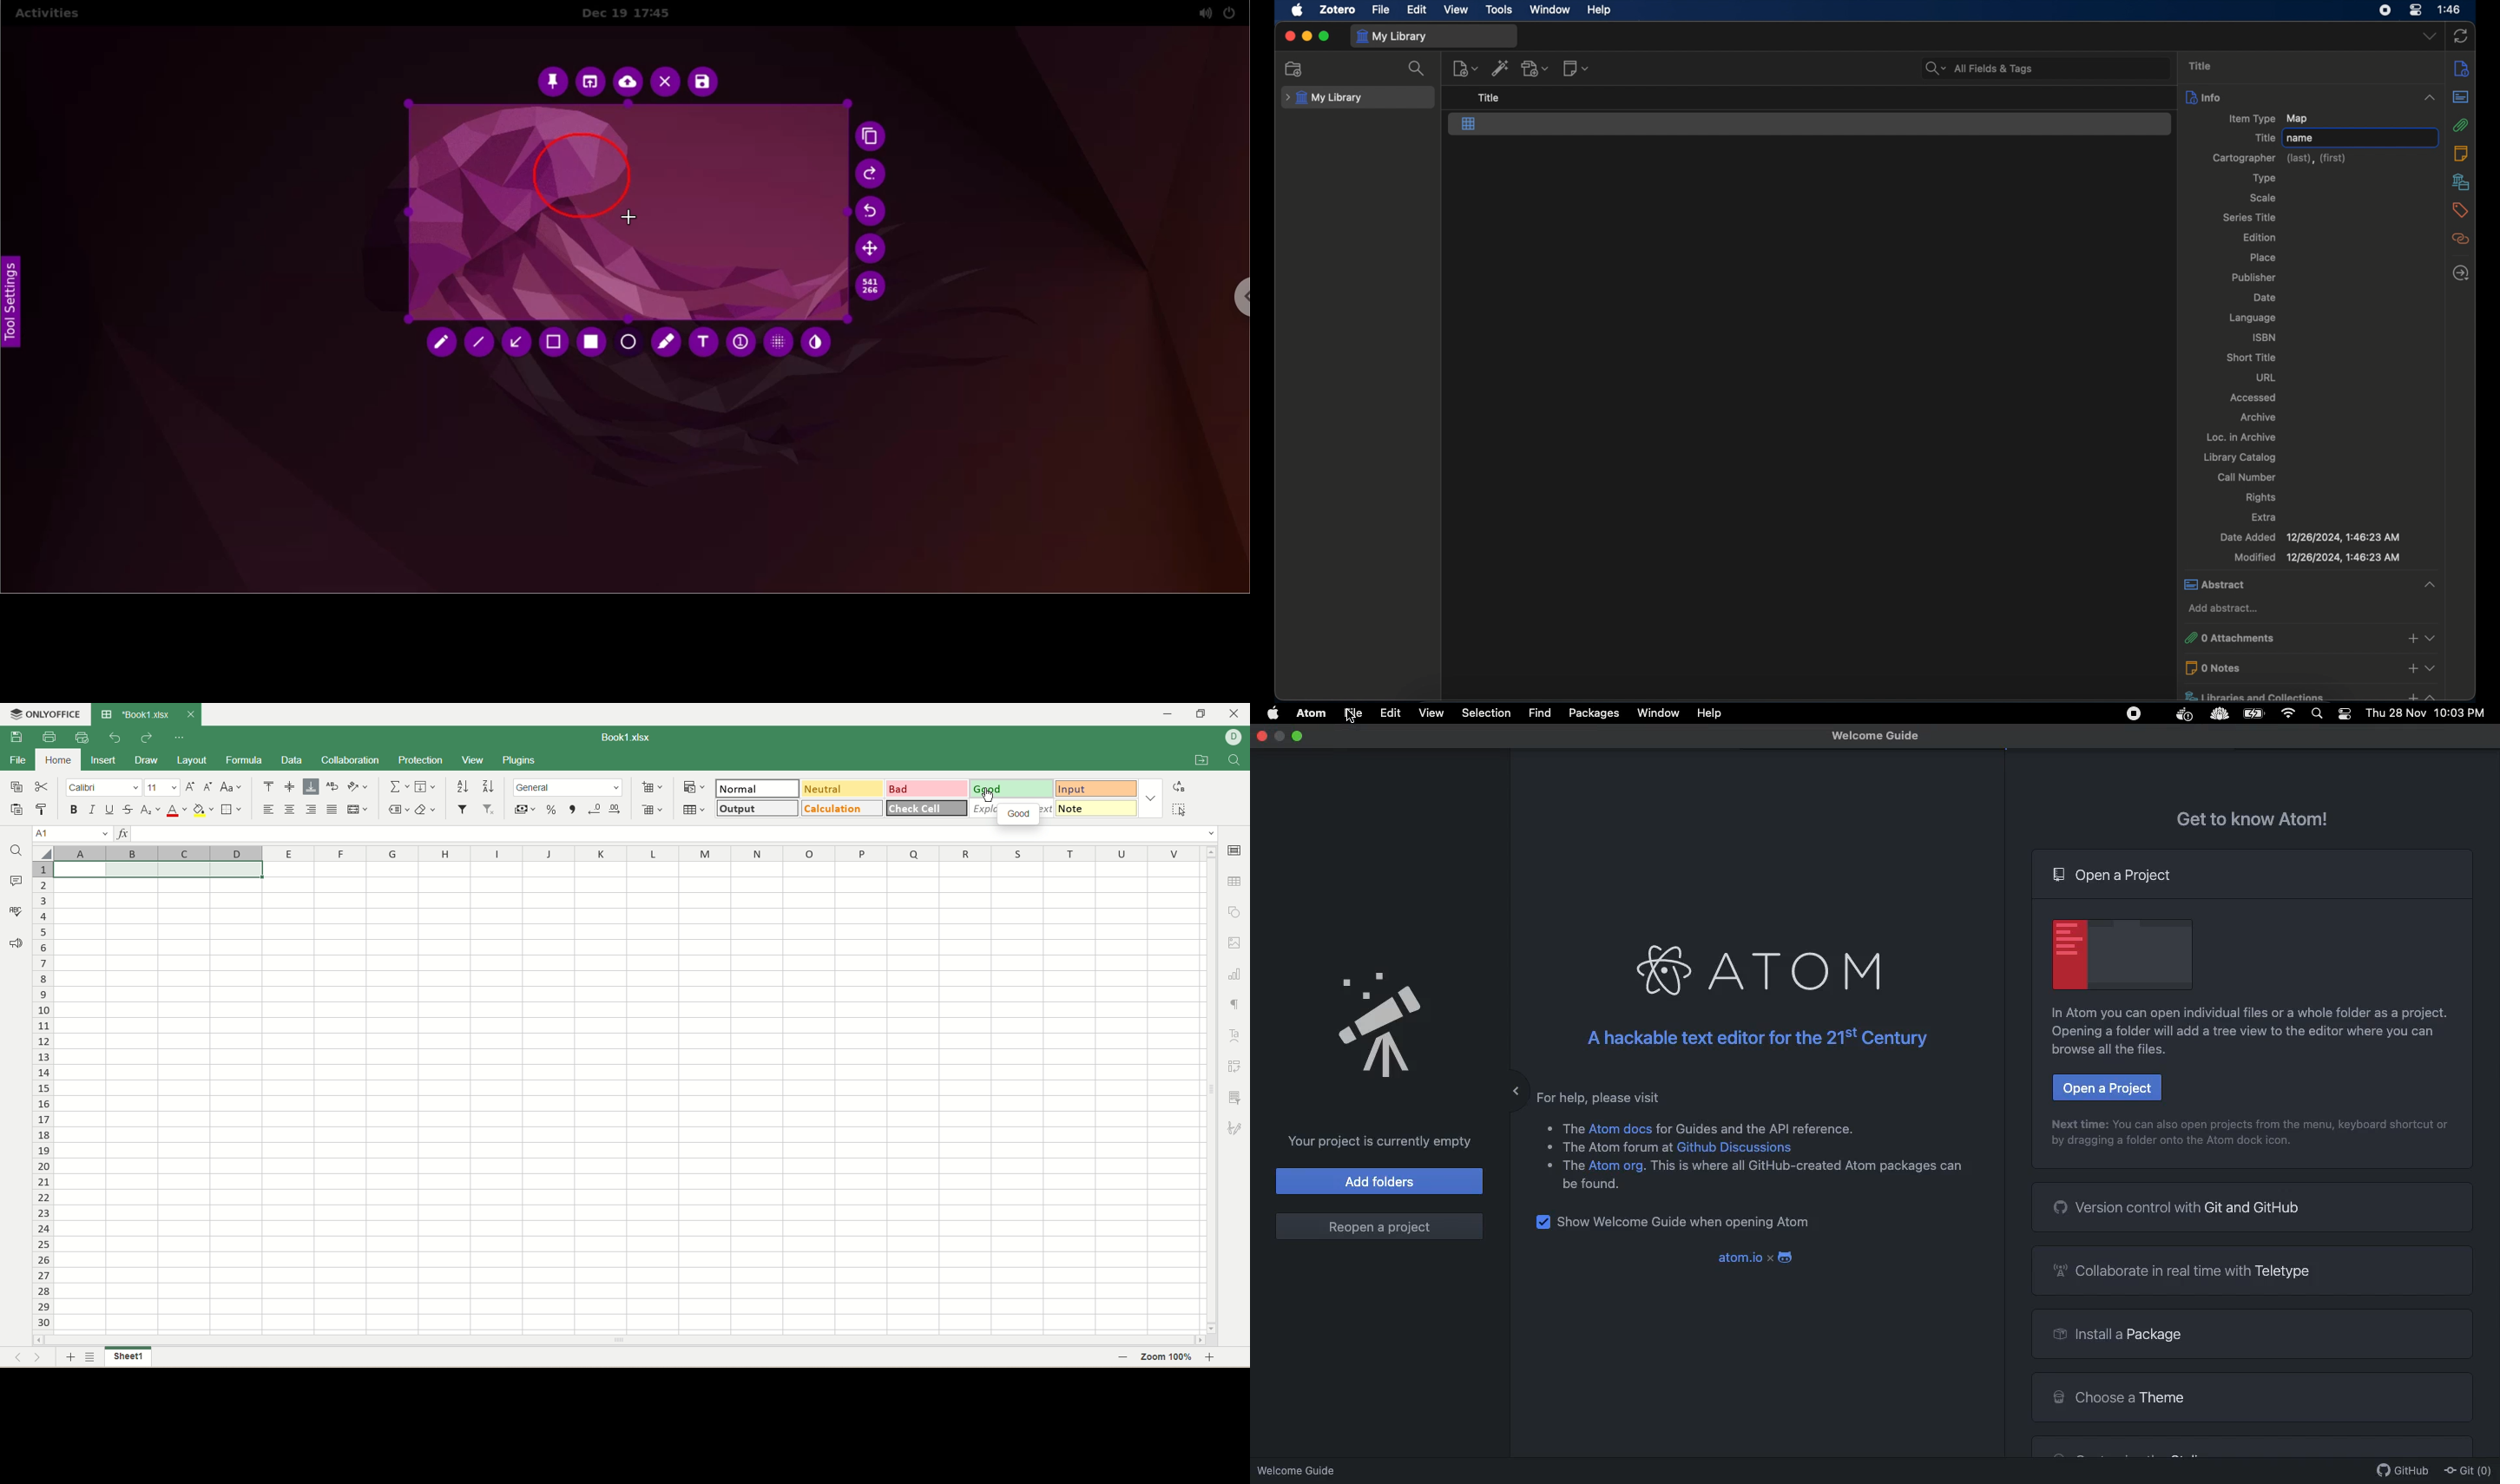  Describe the element at coordinates (135, 715) in the screenshot. I see `Book1.xlsx` at that location.